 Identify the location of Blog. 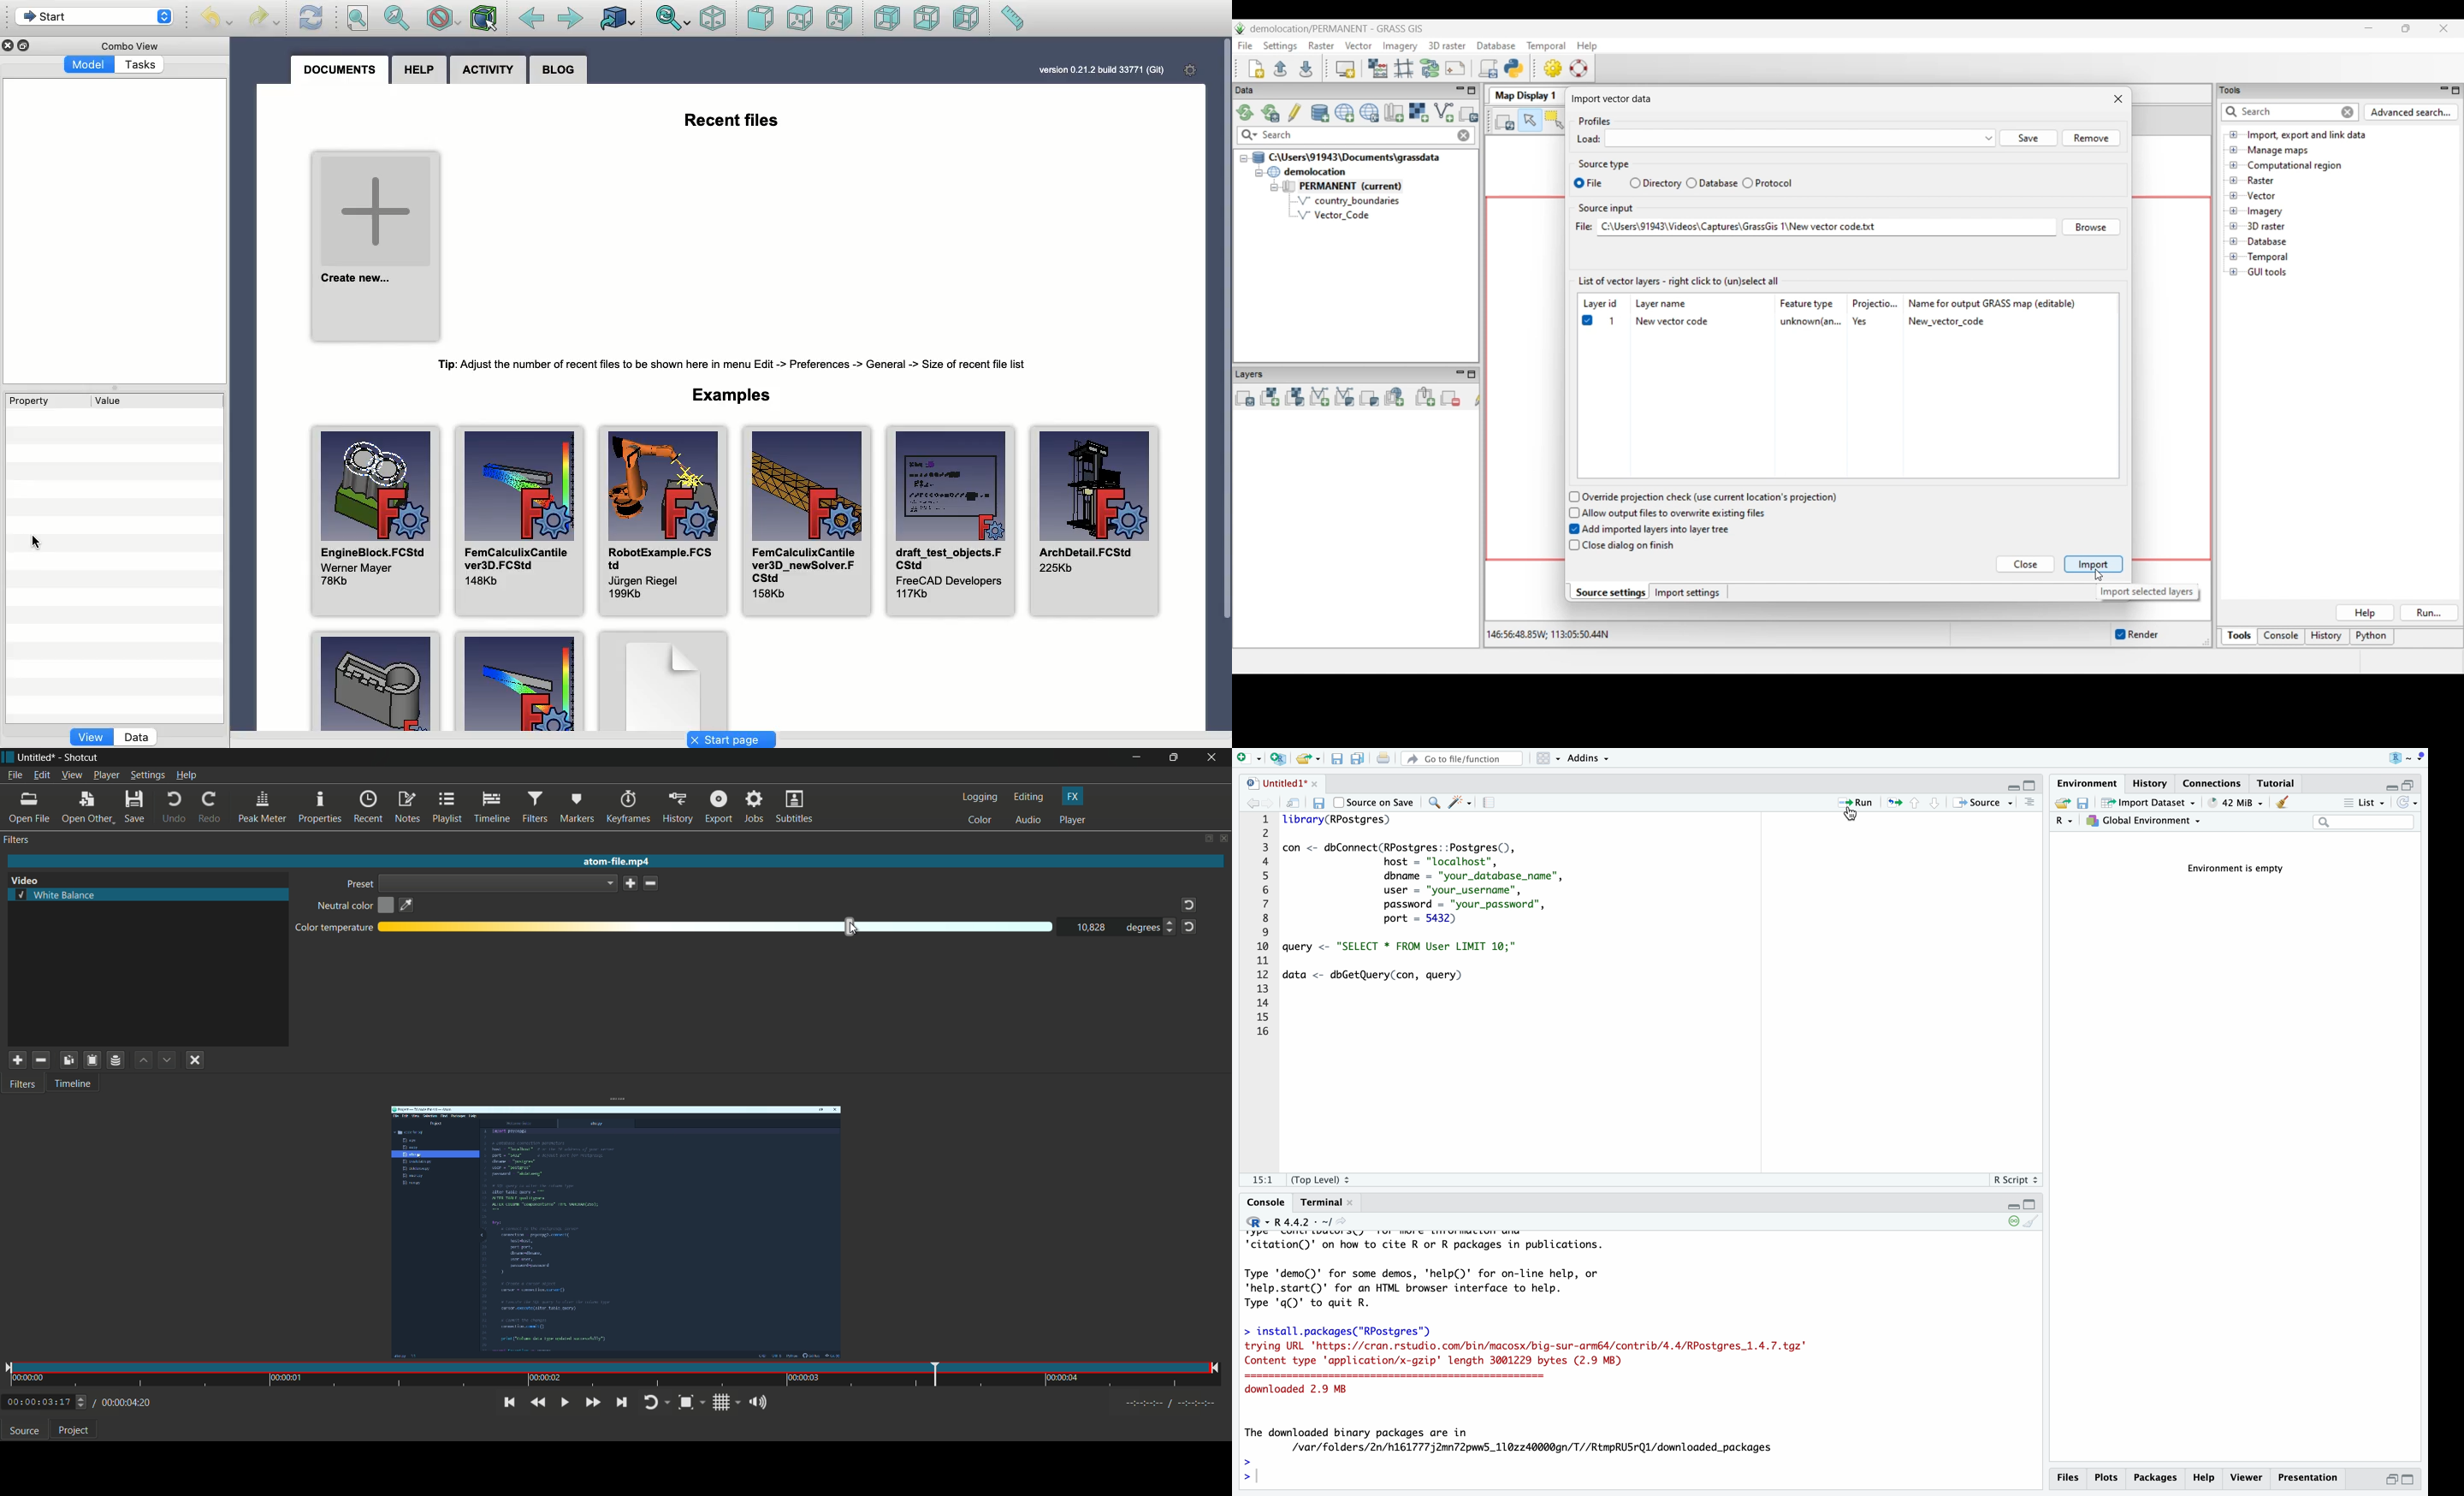
(559, 69).